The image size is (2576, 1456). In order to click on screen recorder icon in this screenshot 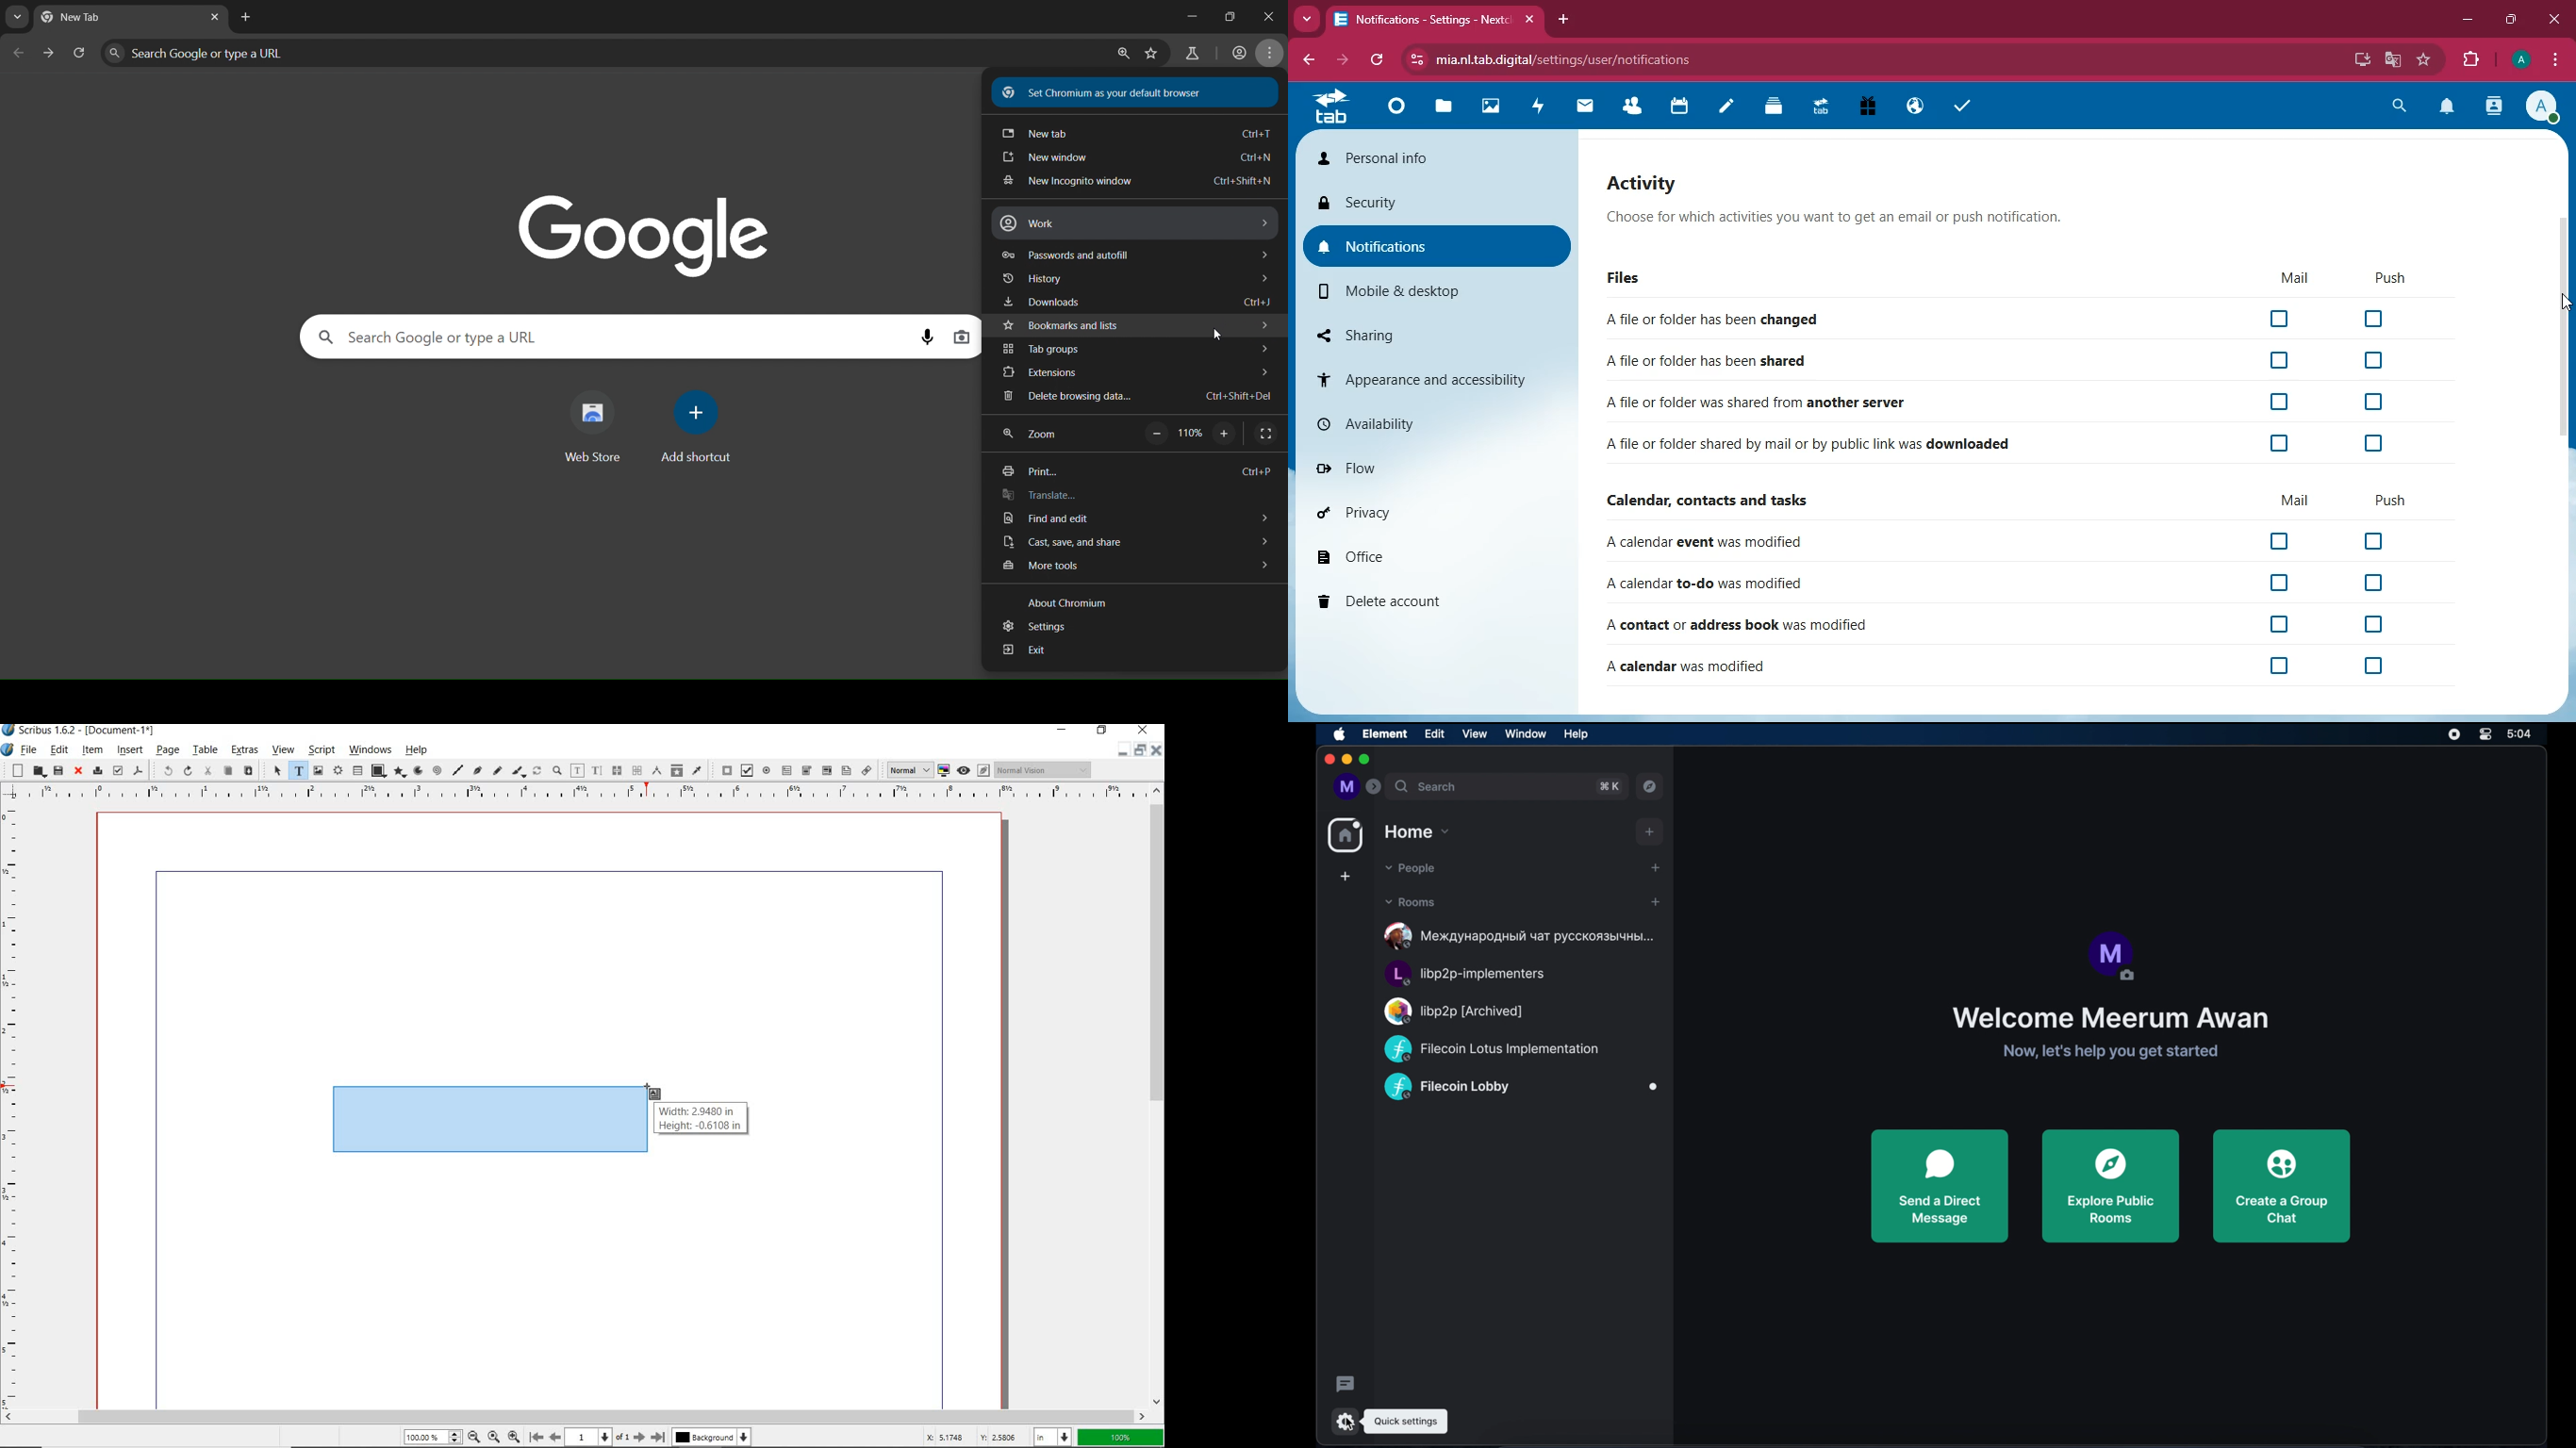, I will do `click(2455, 735)`.